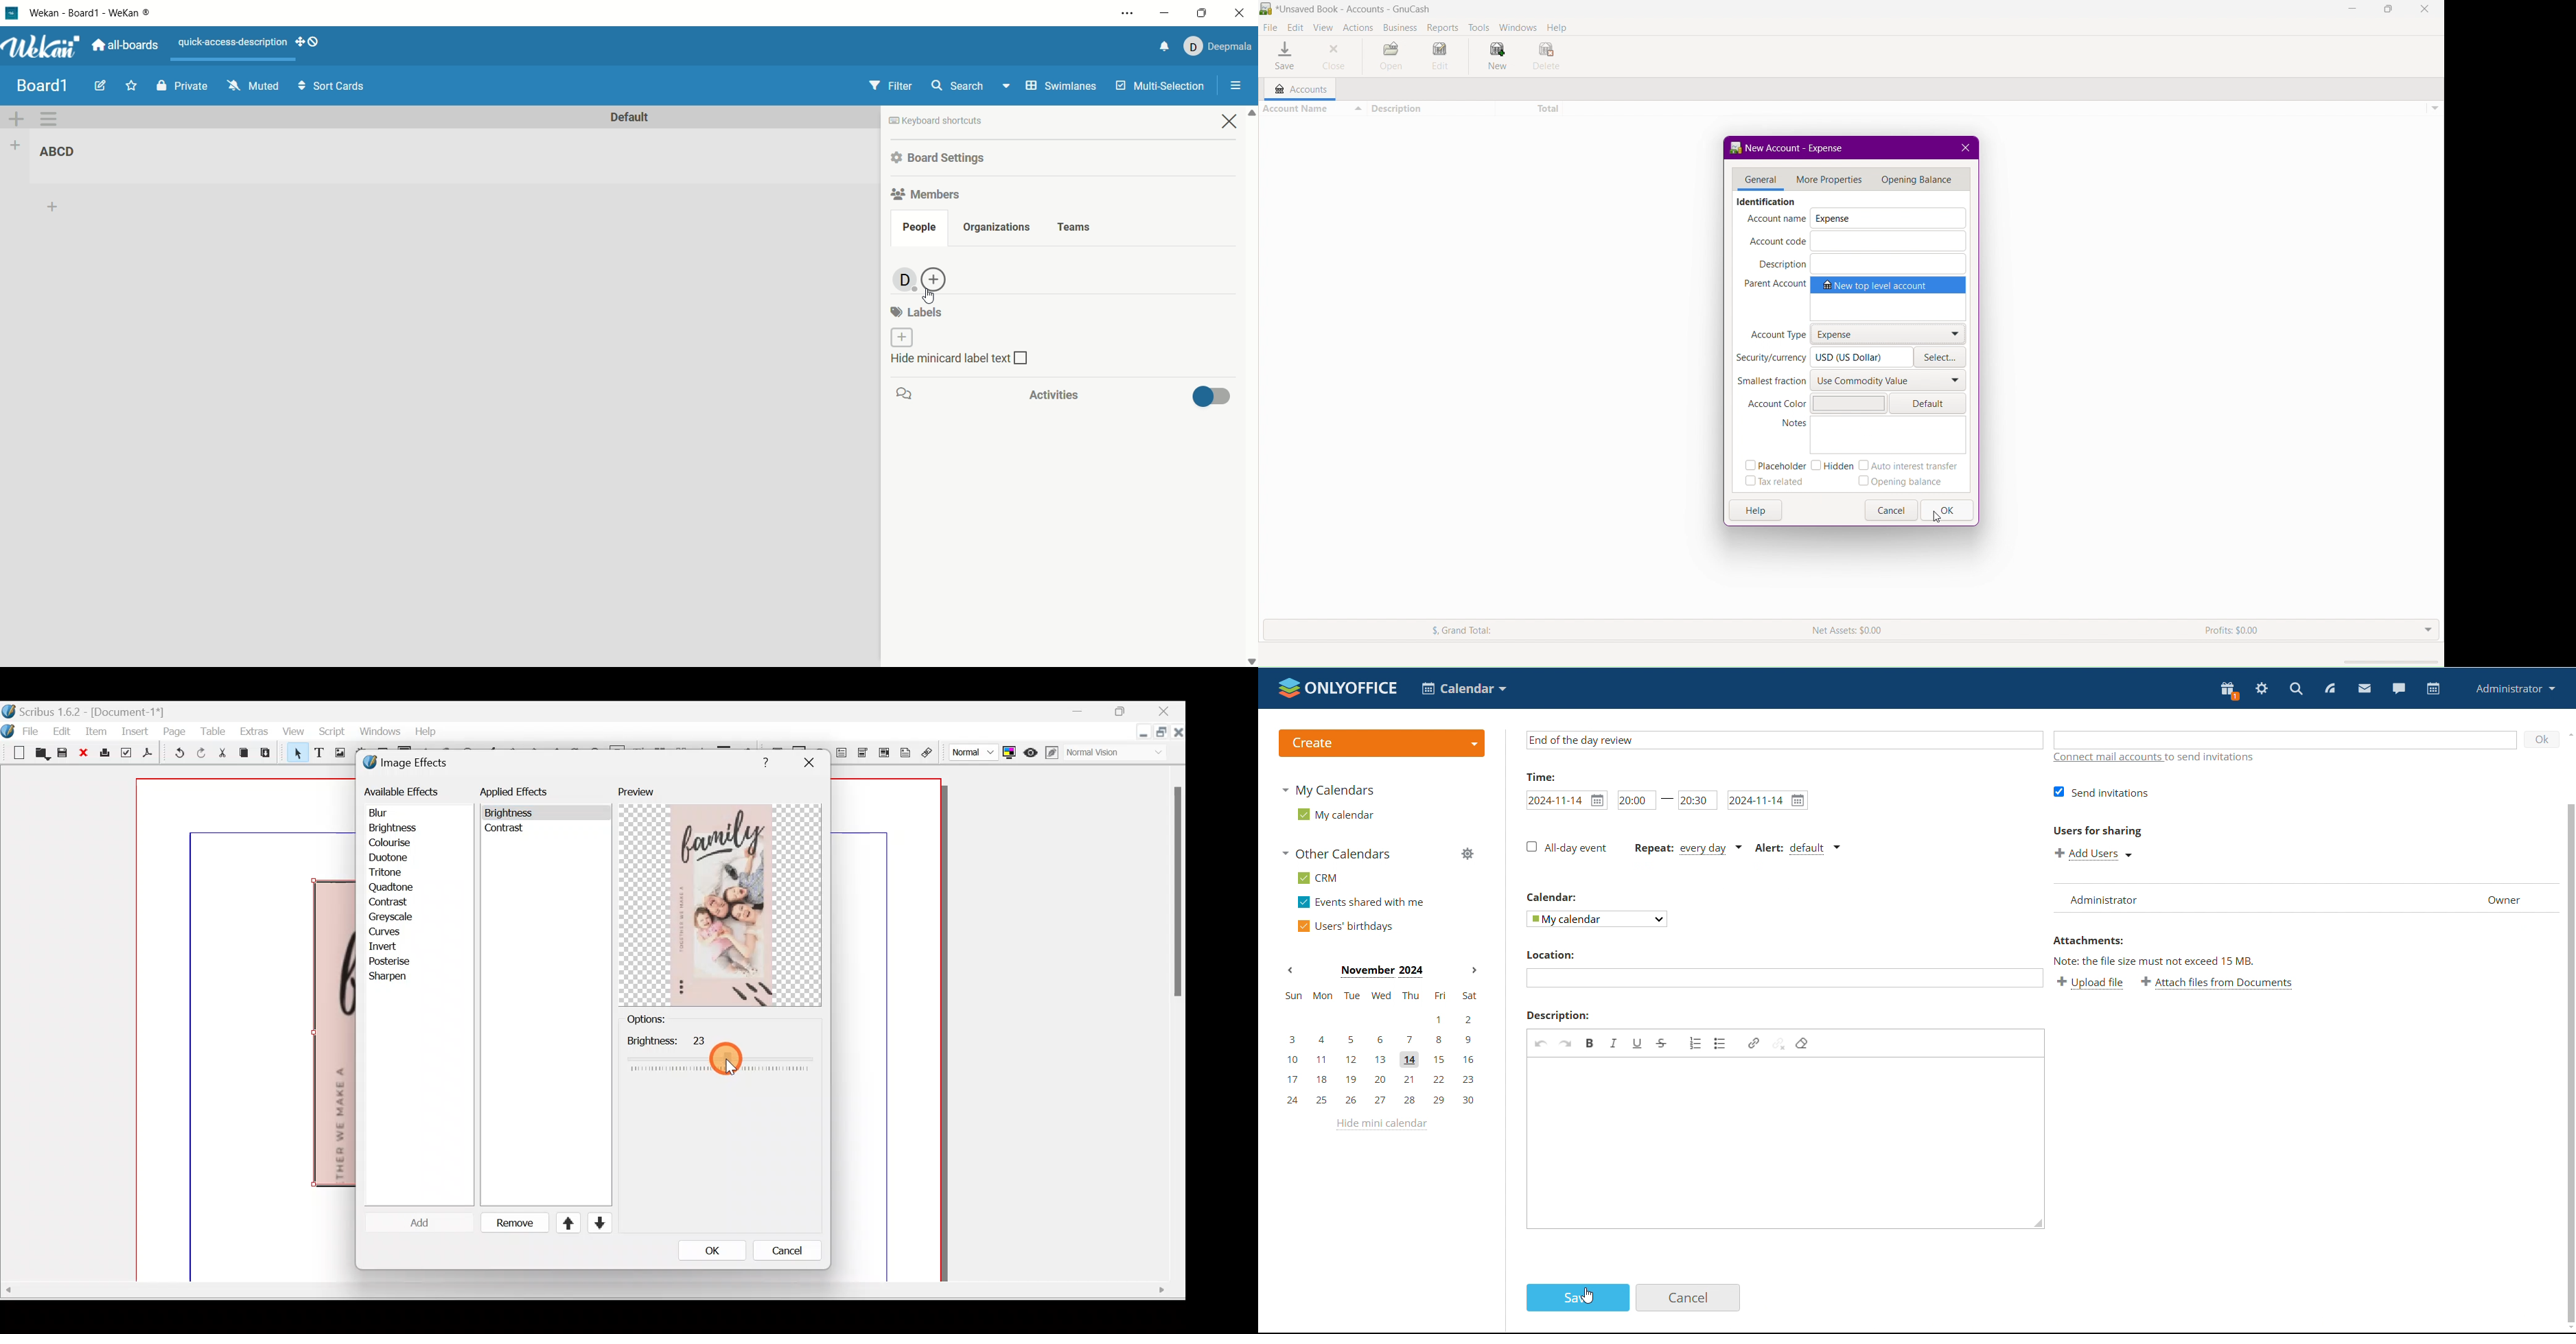  I want to click on default, so click(628, 118).